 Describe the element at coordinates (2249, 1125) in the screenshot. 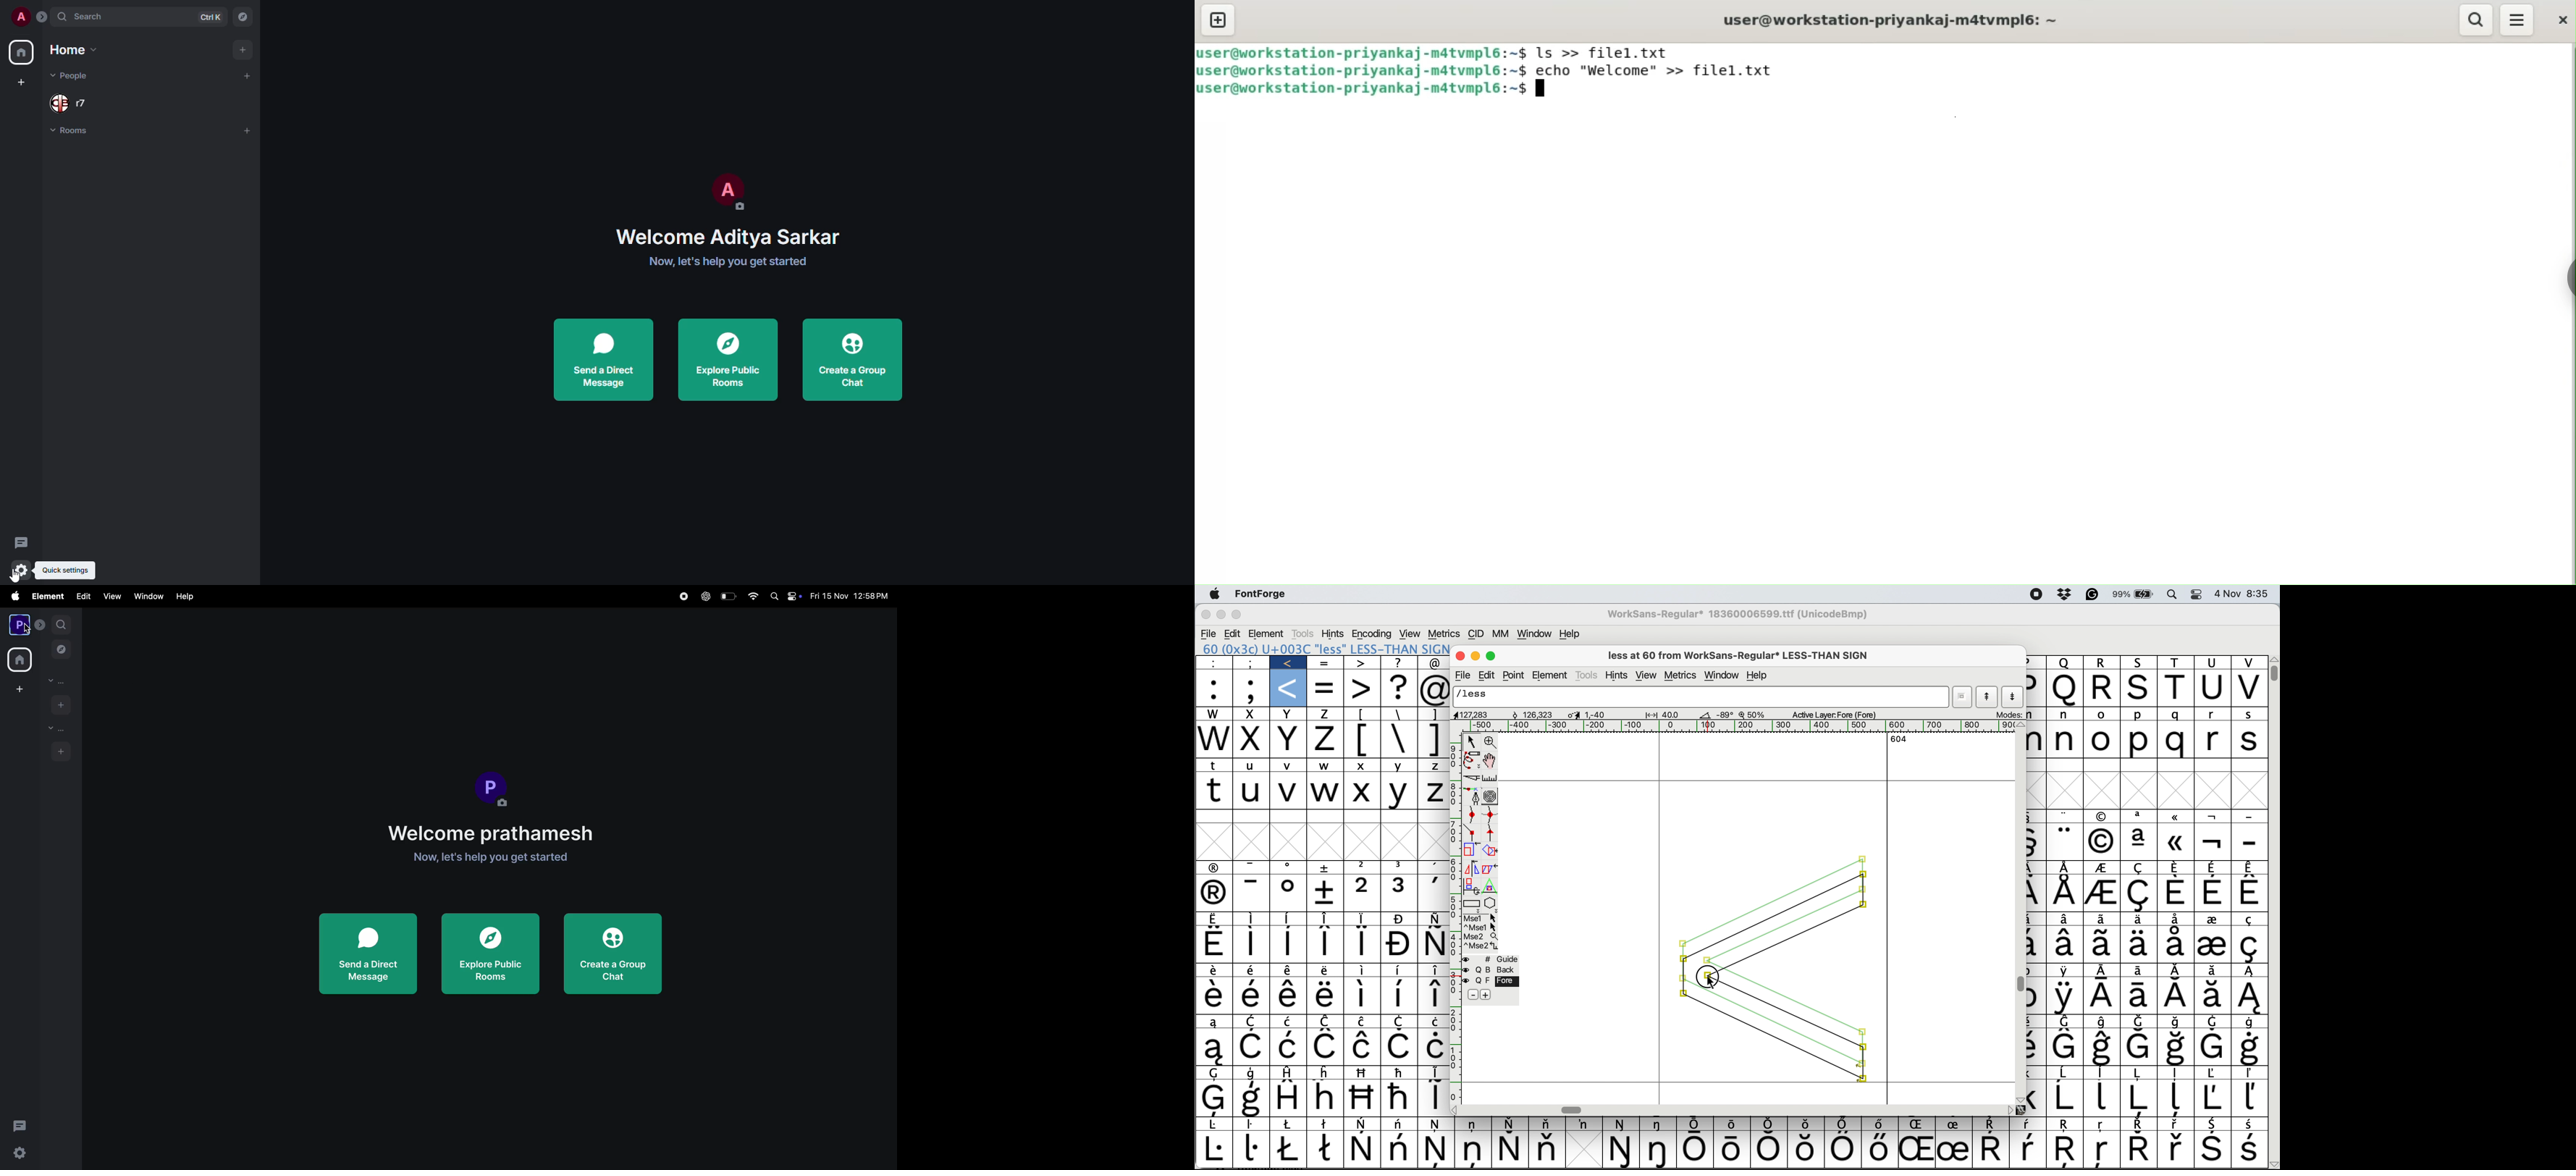

I see `Symbol` at that location.